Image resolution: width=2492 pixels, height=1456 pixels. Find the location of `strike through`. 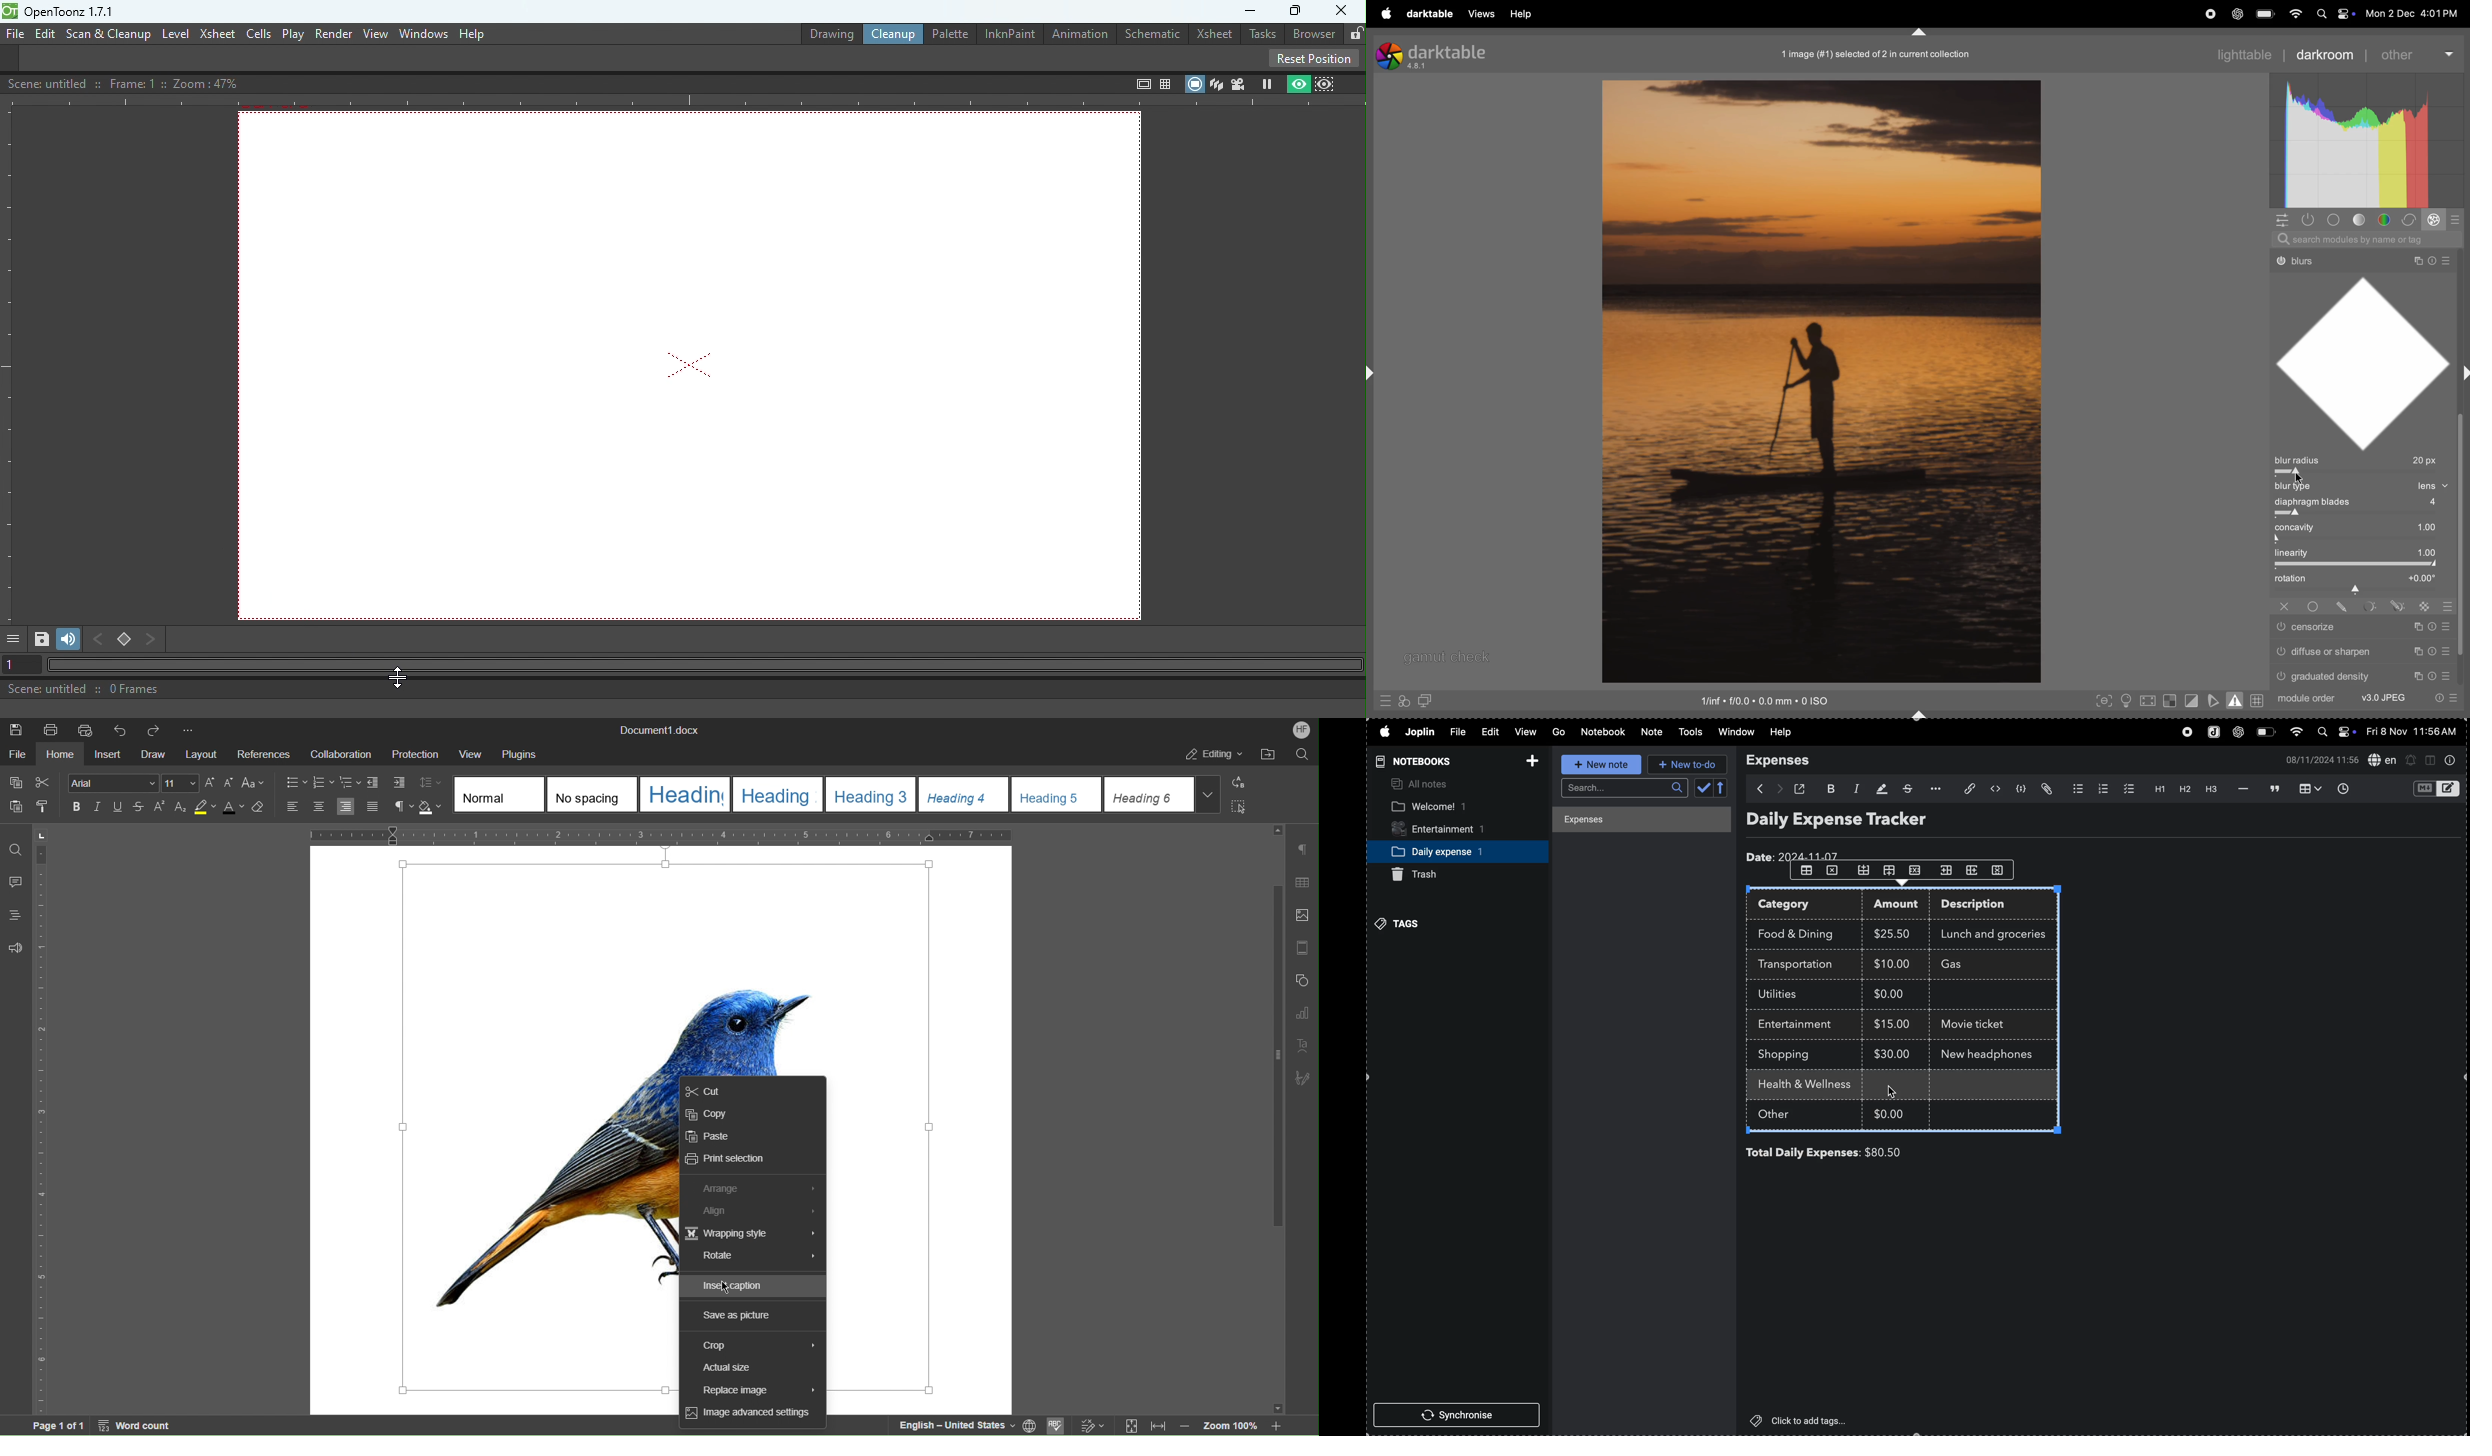

strike through is located at coordinates (1906, 789).